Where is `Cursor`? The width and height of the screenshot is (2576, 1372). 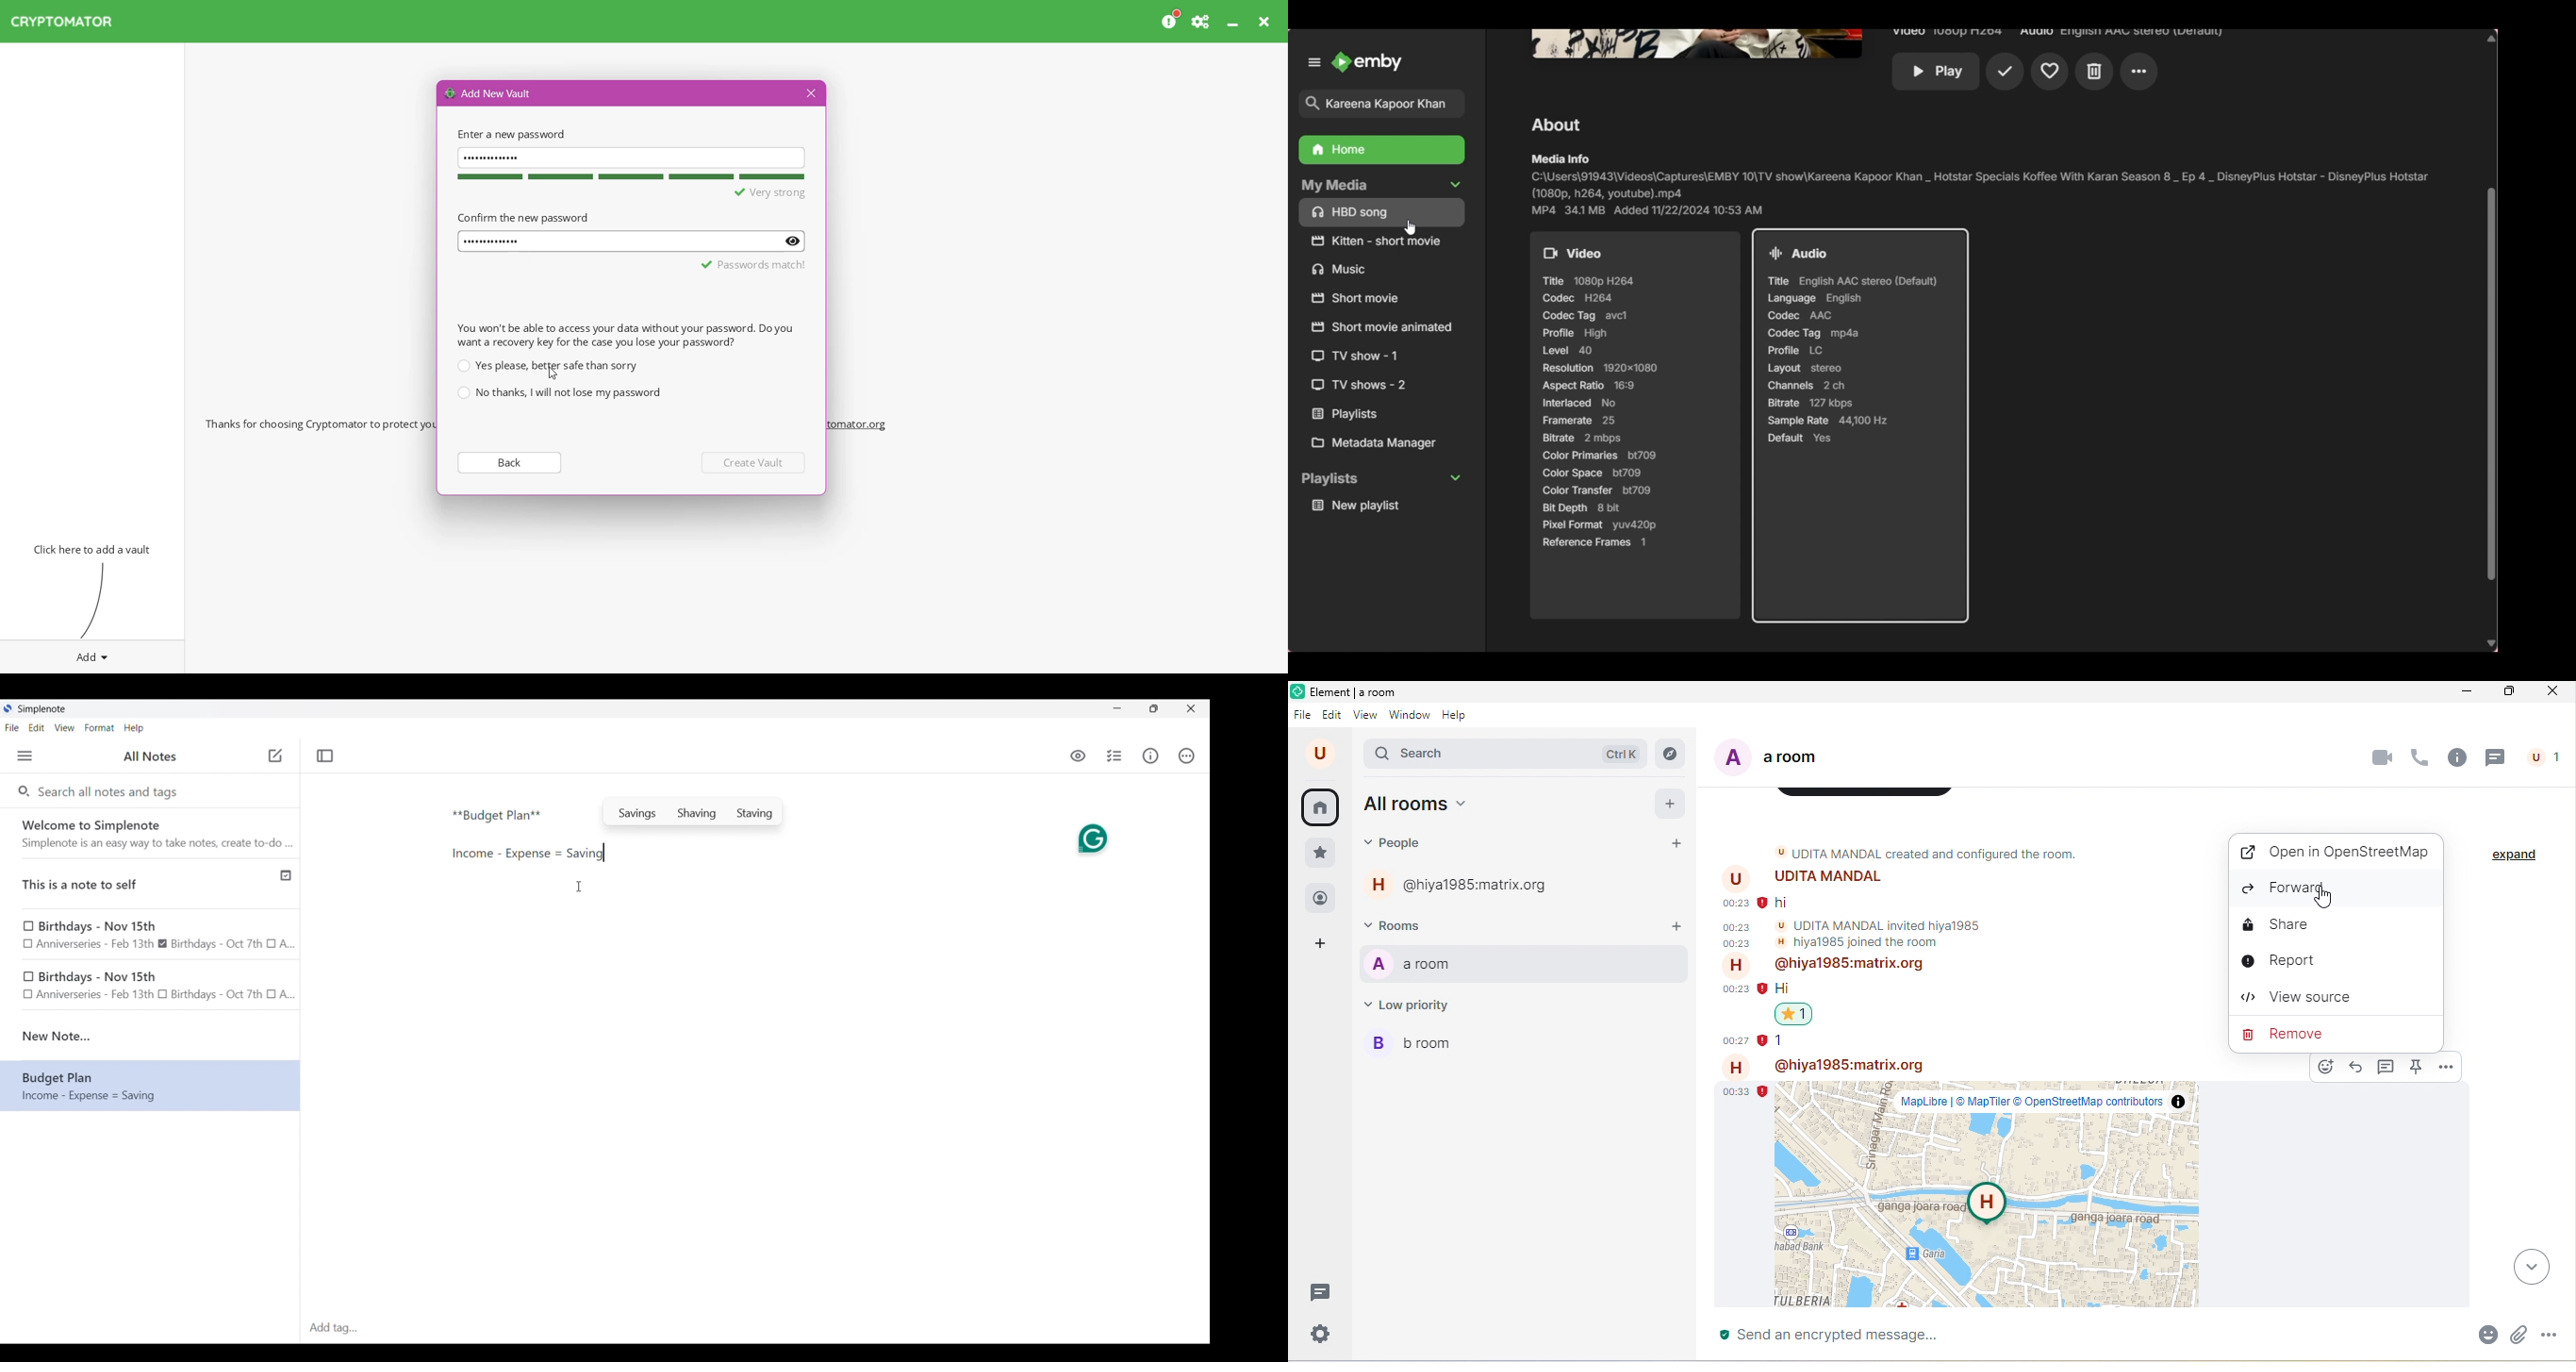
Cursor is located at coordinates (579, 887).